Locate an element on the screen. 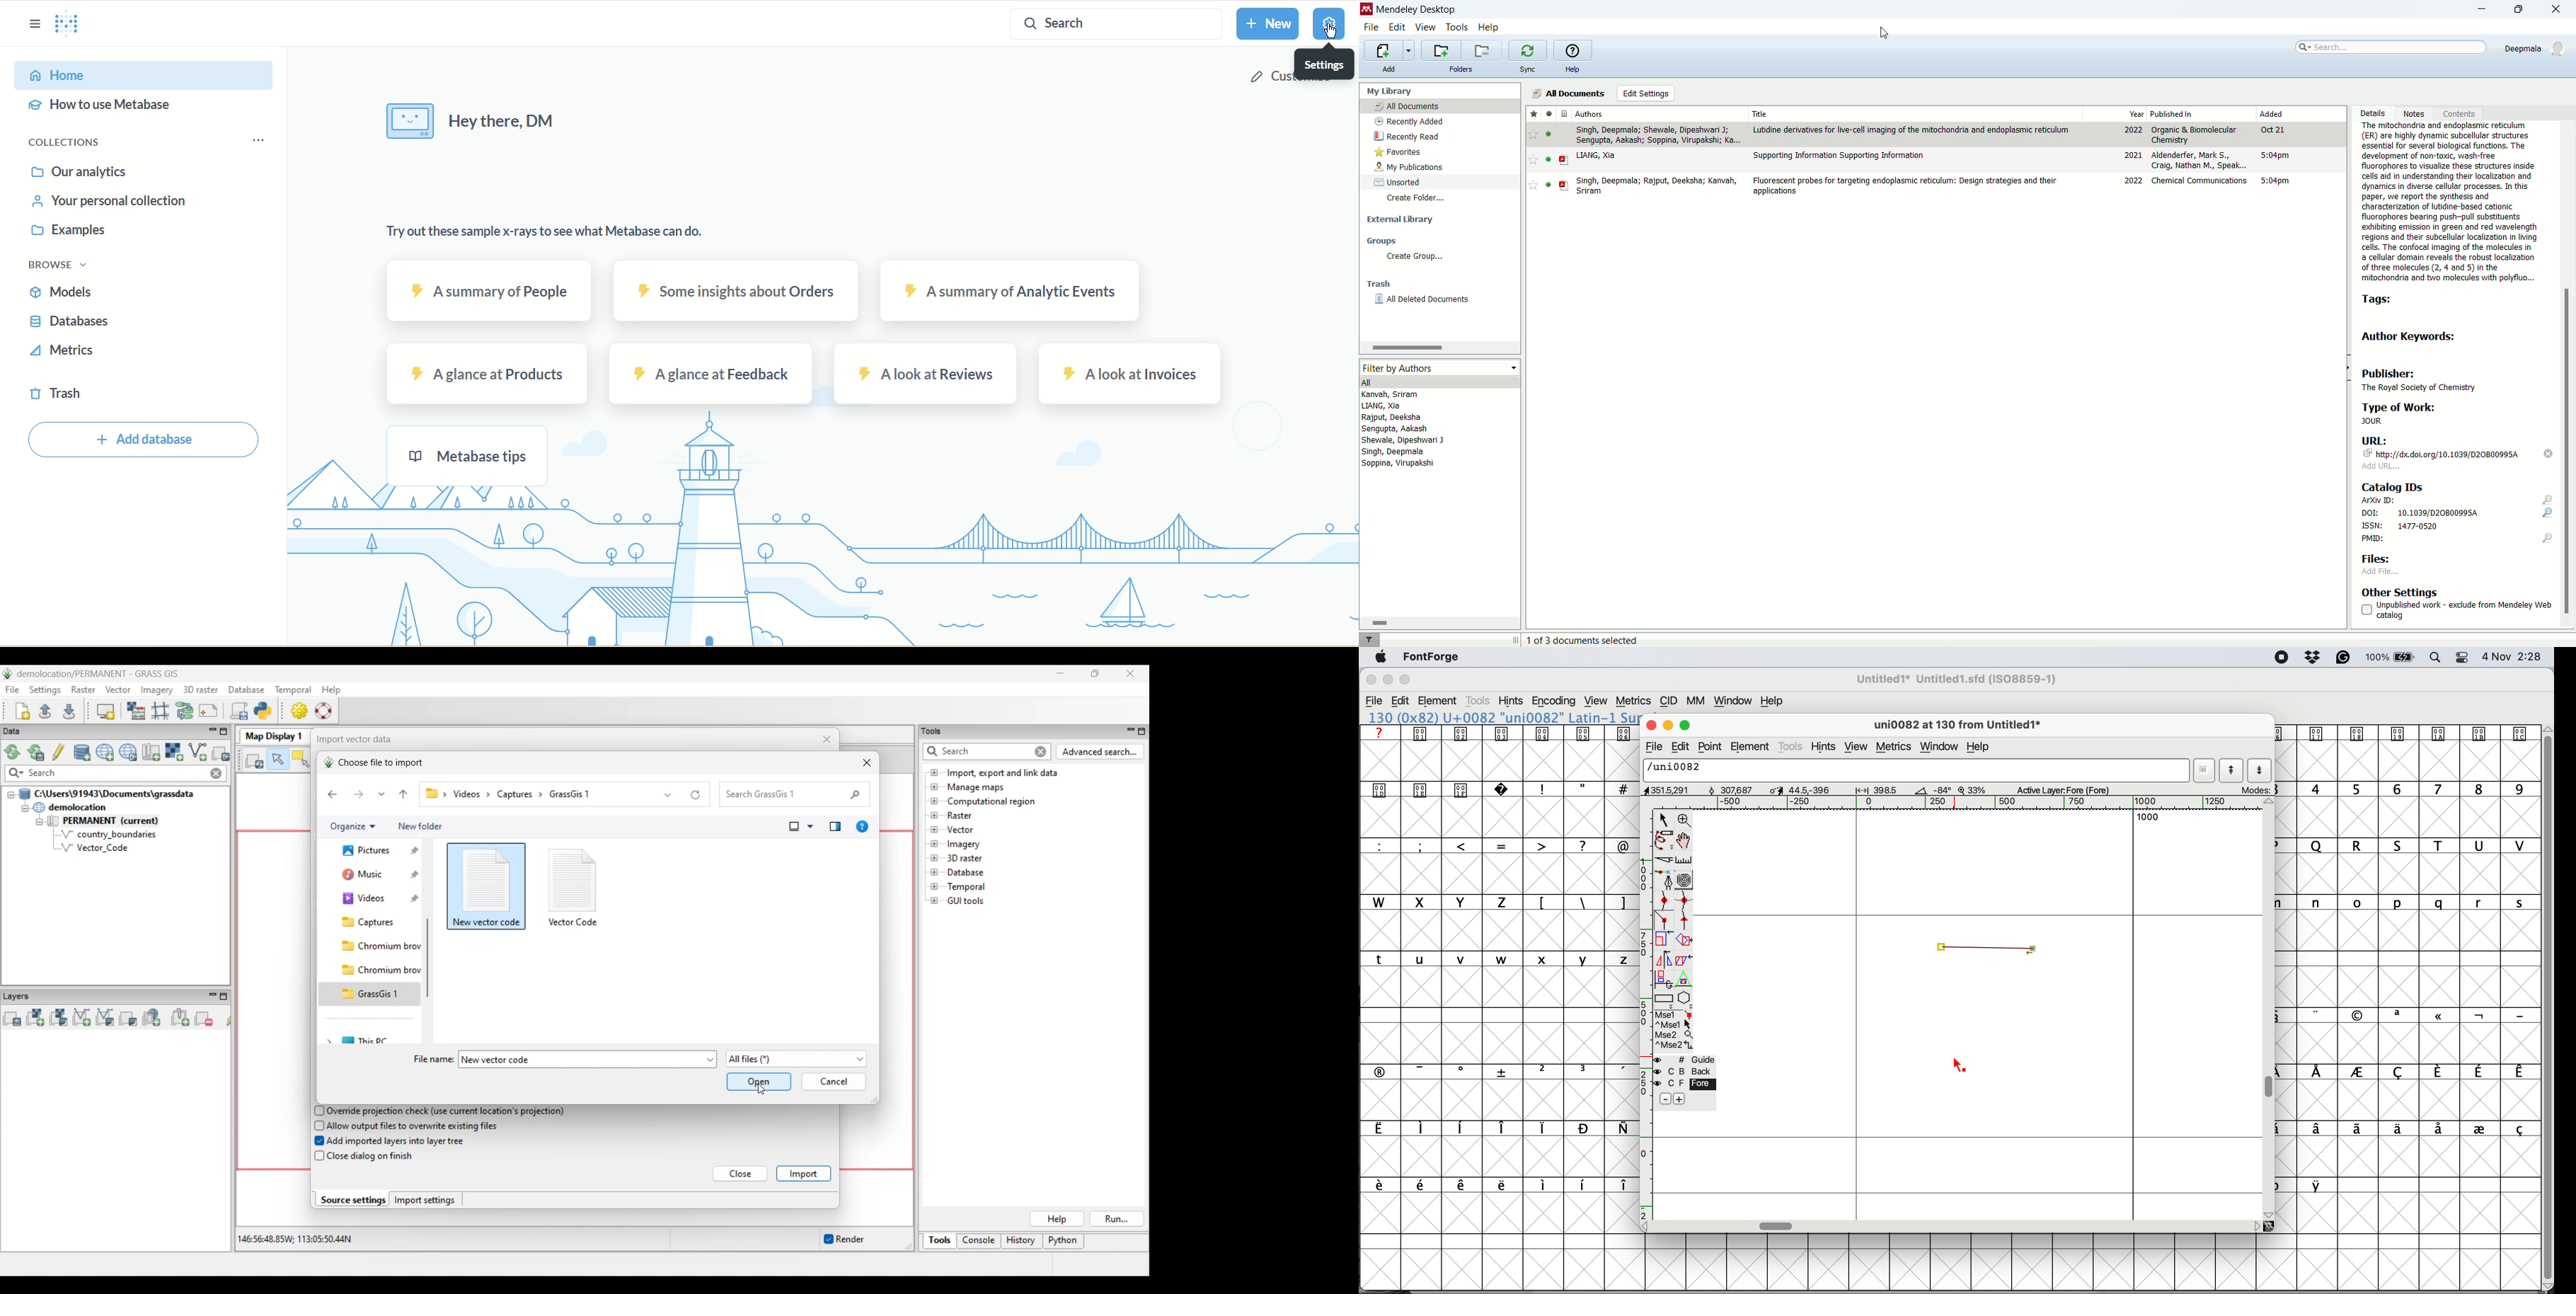 This screenshot has width=2576, height=1316. catalog IDs is located at coordinates (2391, 486).